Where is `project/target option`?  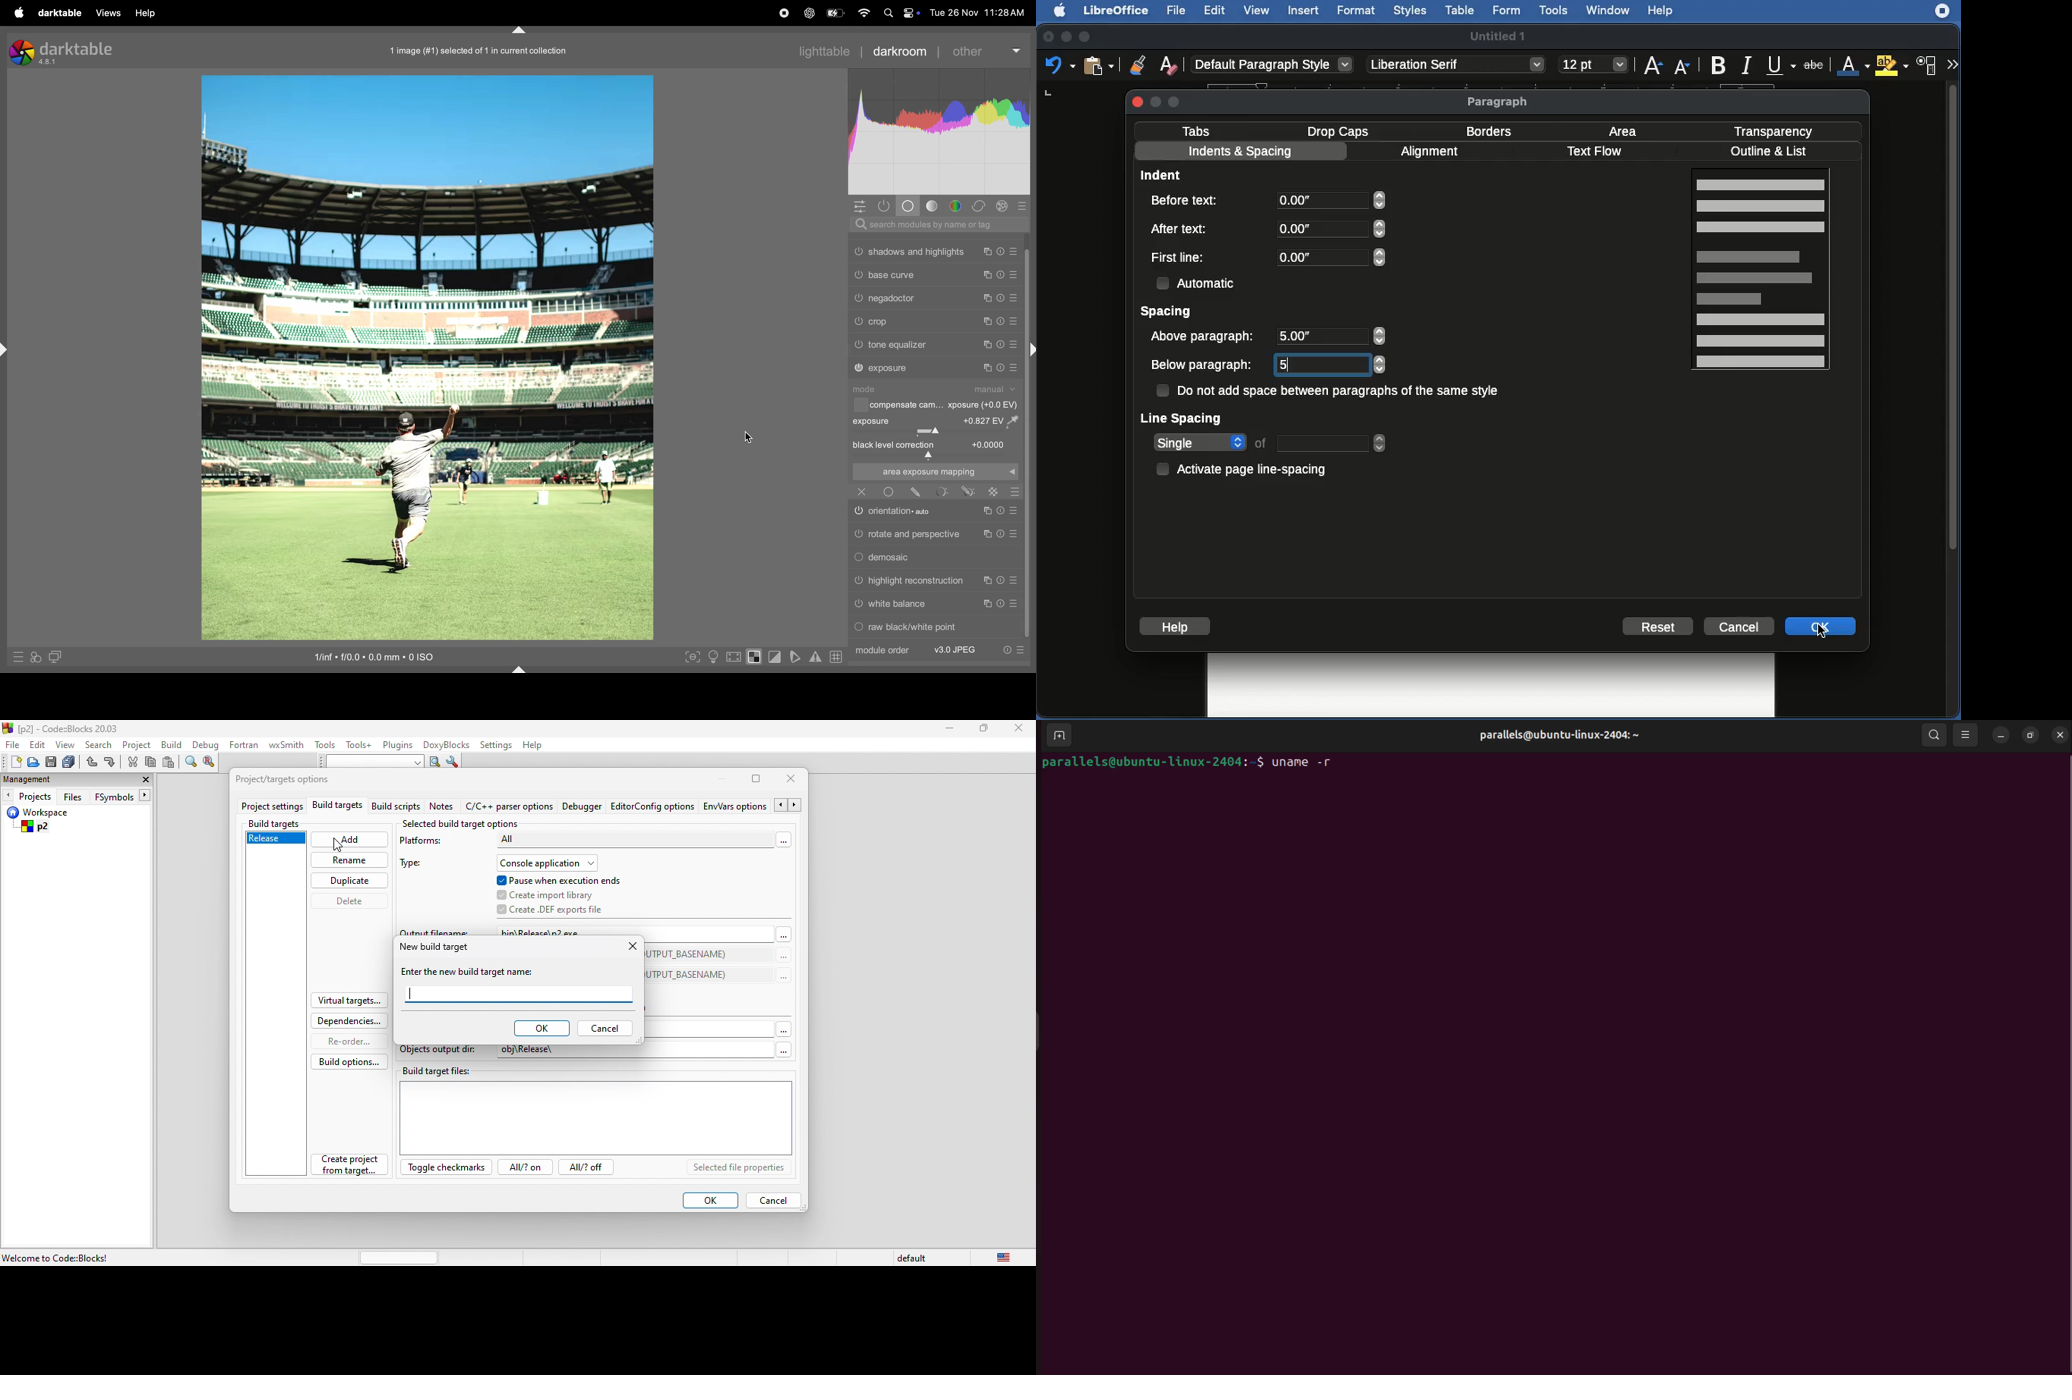
project/target option is located at coordinates (287, 778).